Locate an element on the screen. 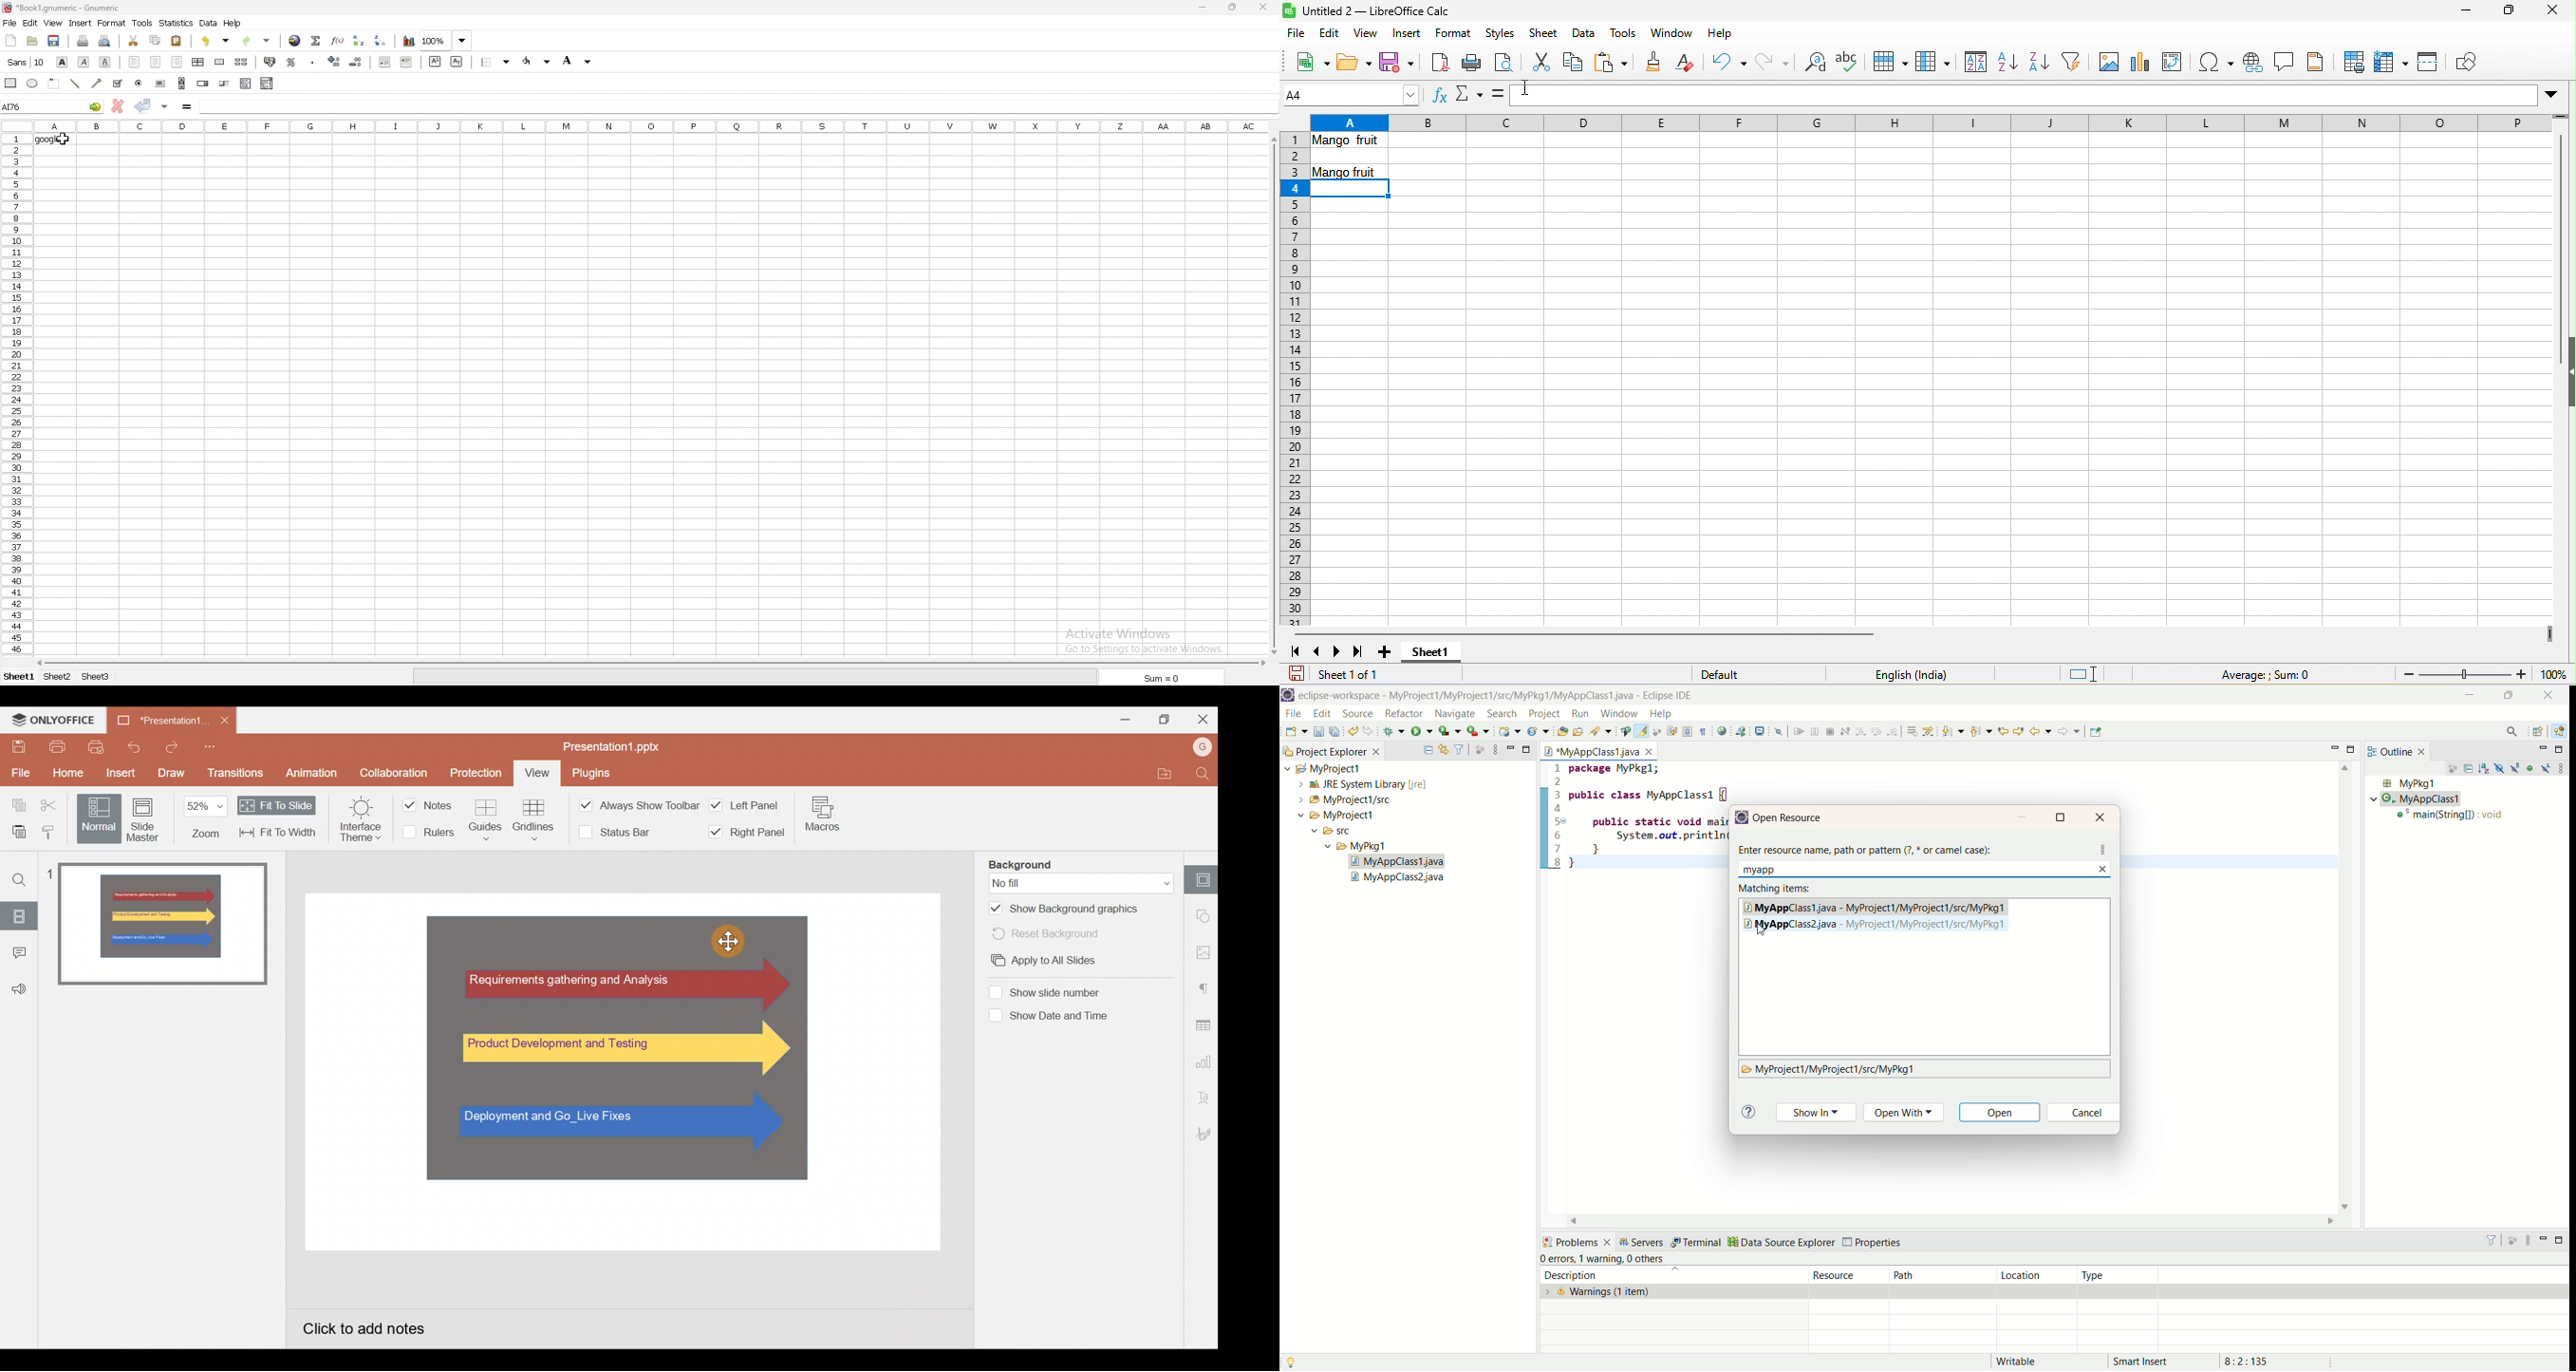 The height and width of the screenshot is (1372, 2576). print area is located at coordinates (2351, 61).